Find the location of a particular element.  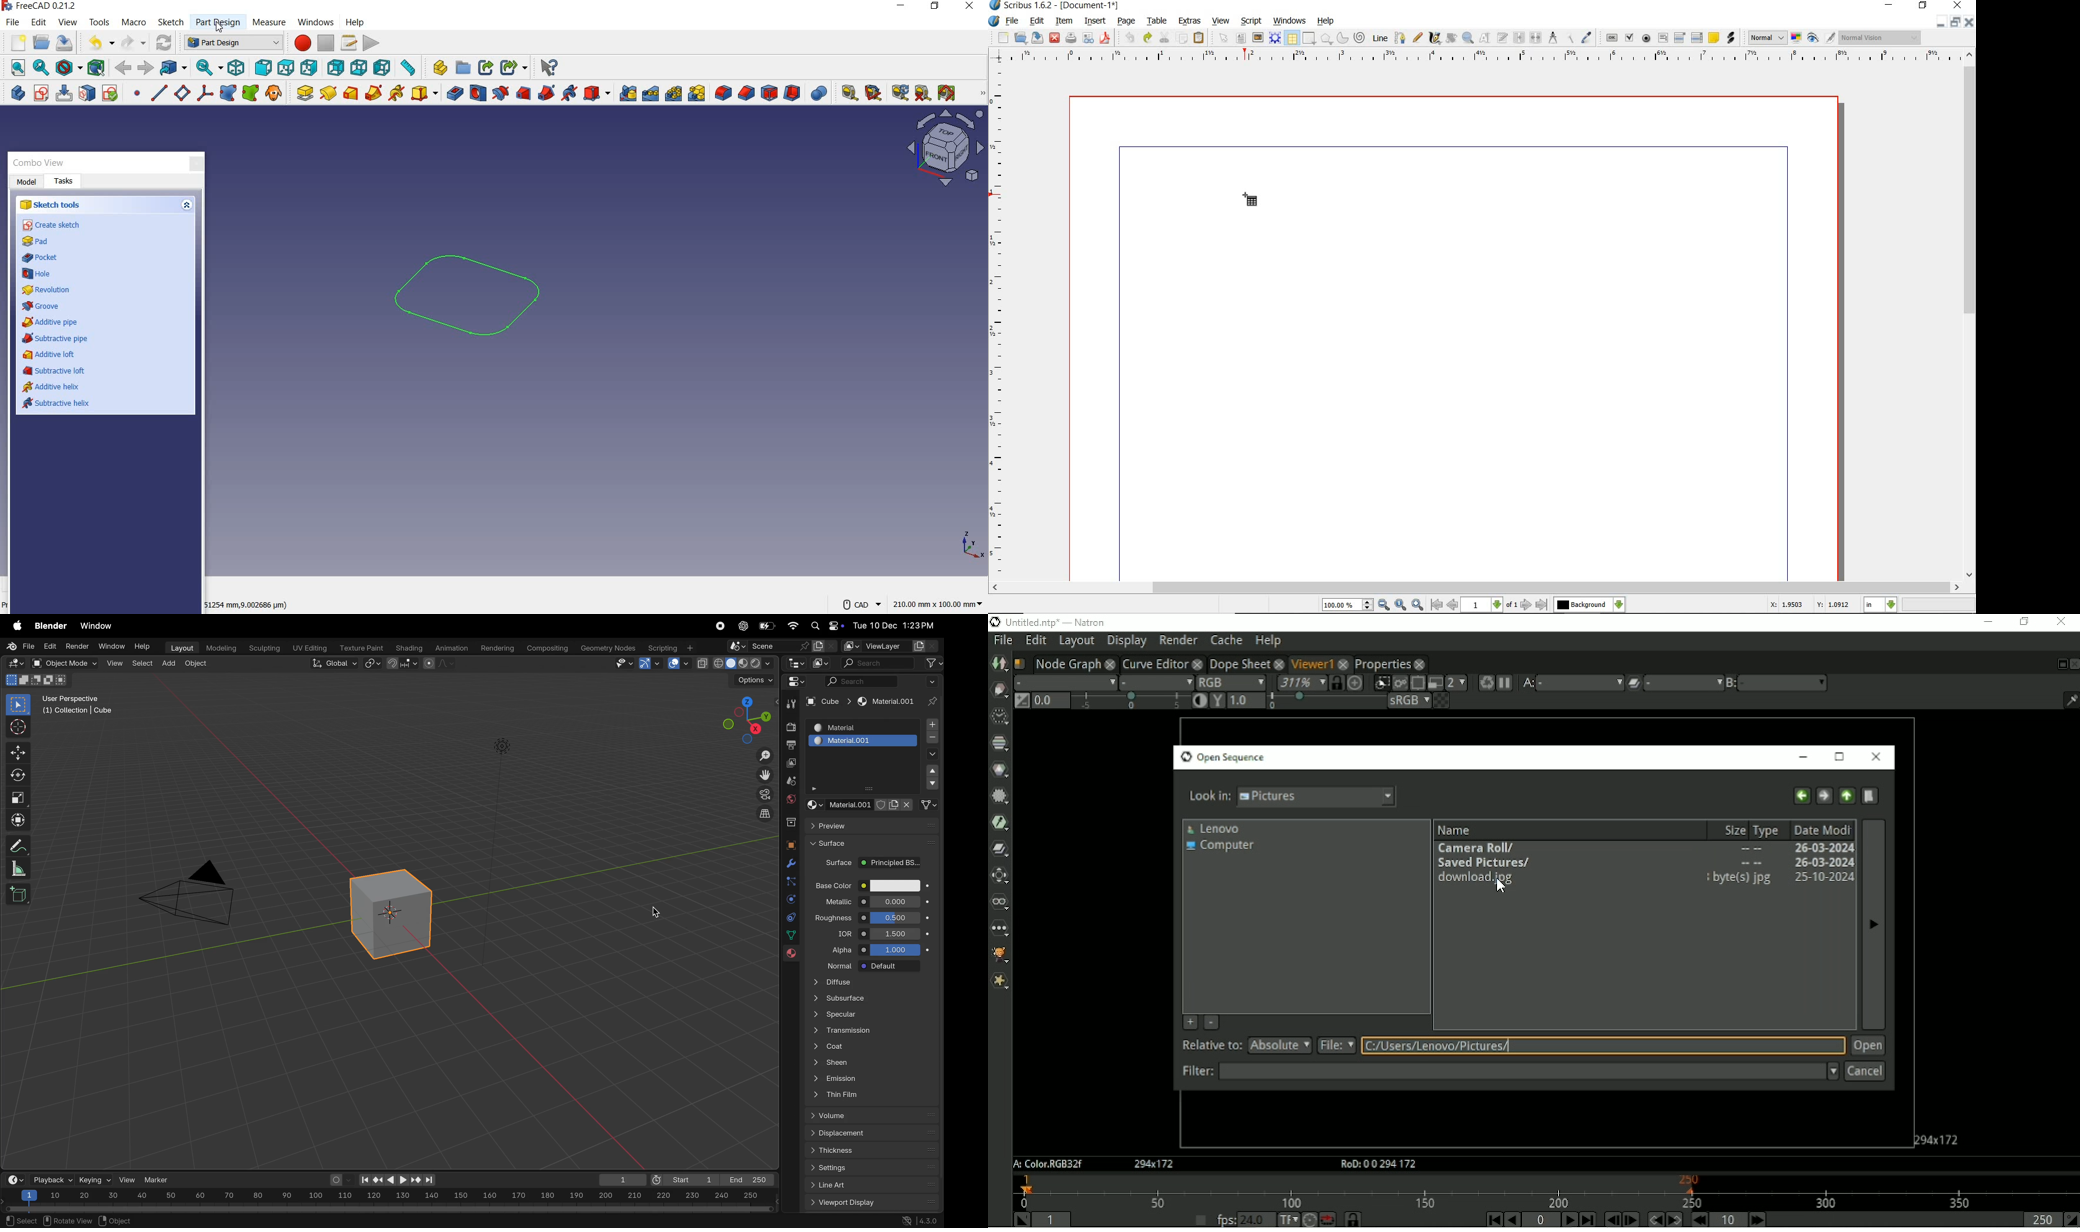

transform is located at coordinates (16, 819).